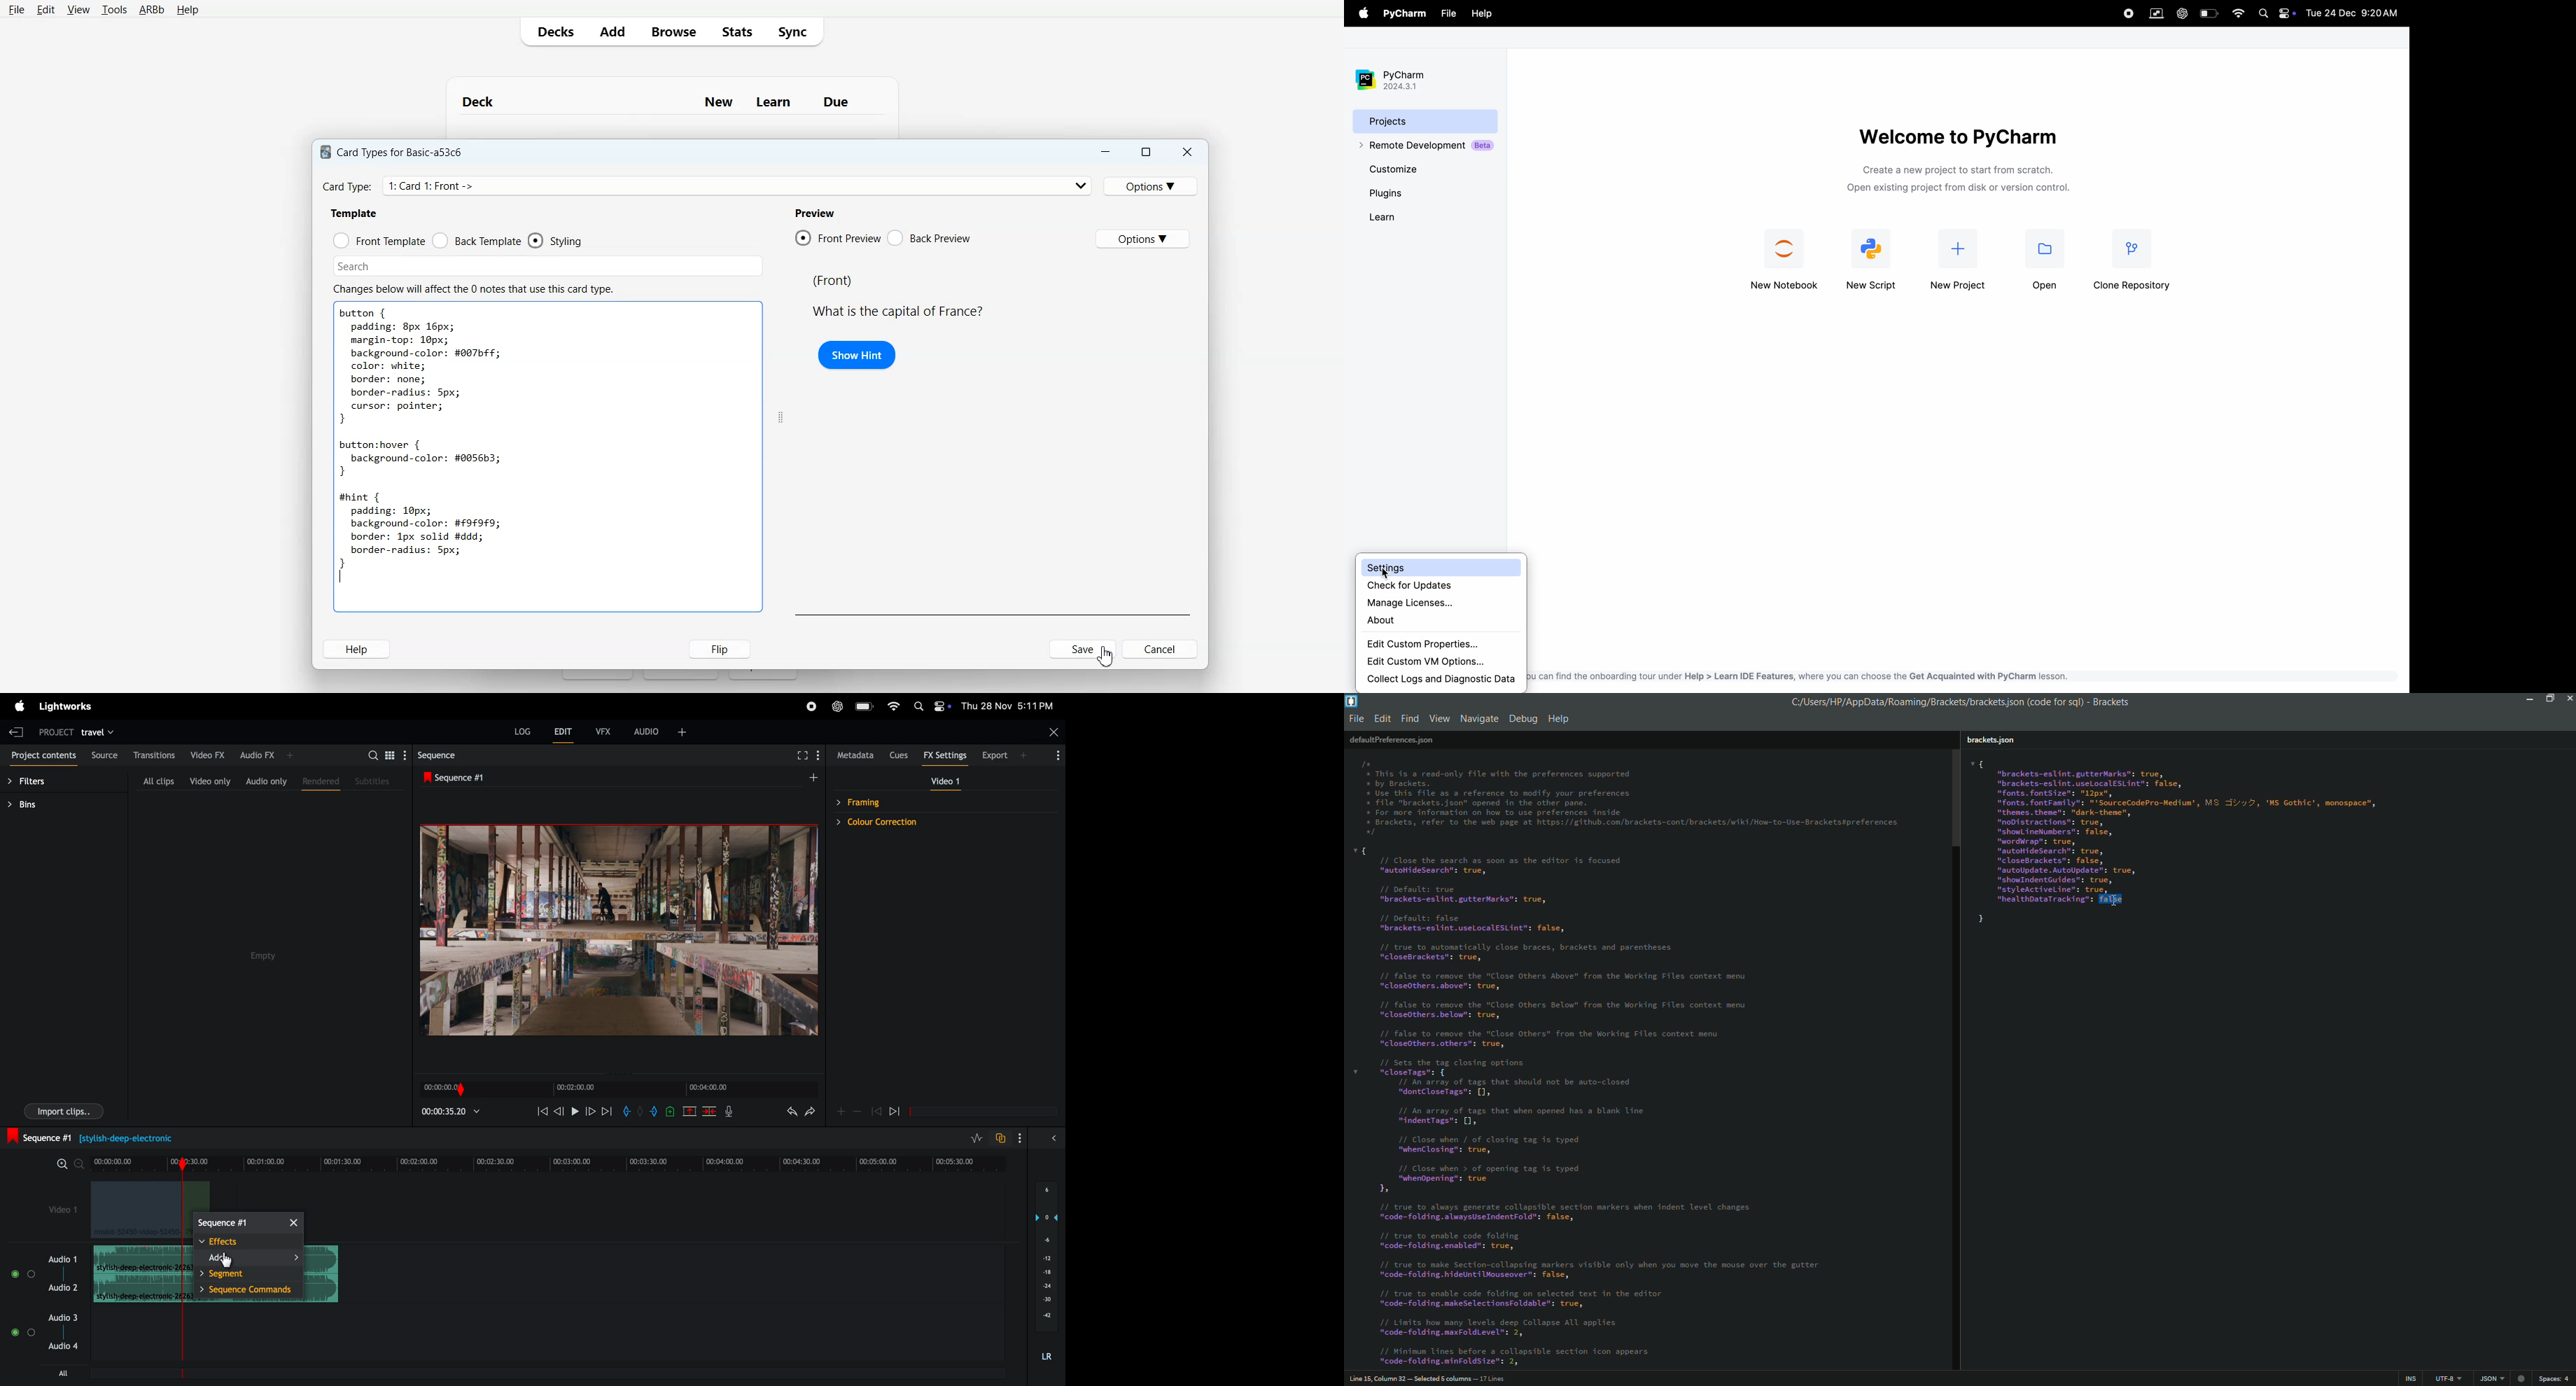  What do you see at coordinates (16, 9) in the screenshot?
I see `File` at bounding box center [16, 9].